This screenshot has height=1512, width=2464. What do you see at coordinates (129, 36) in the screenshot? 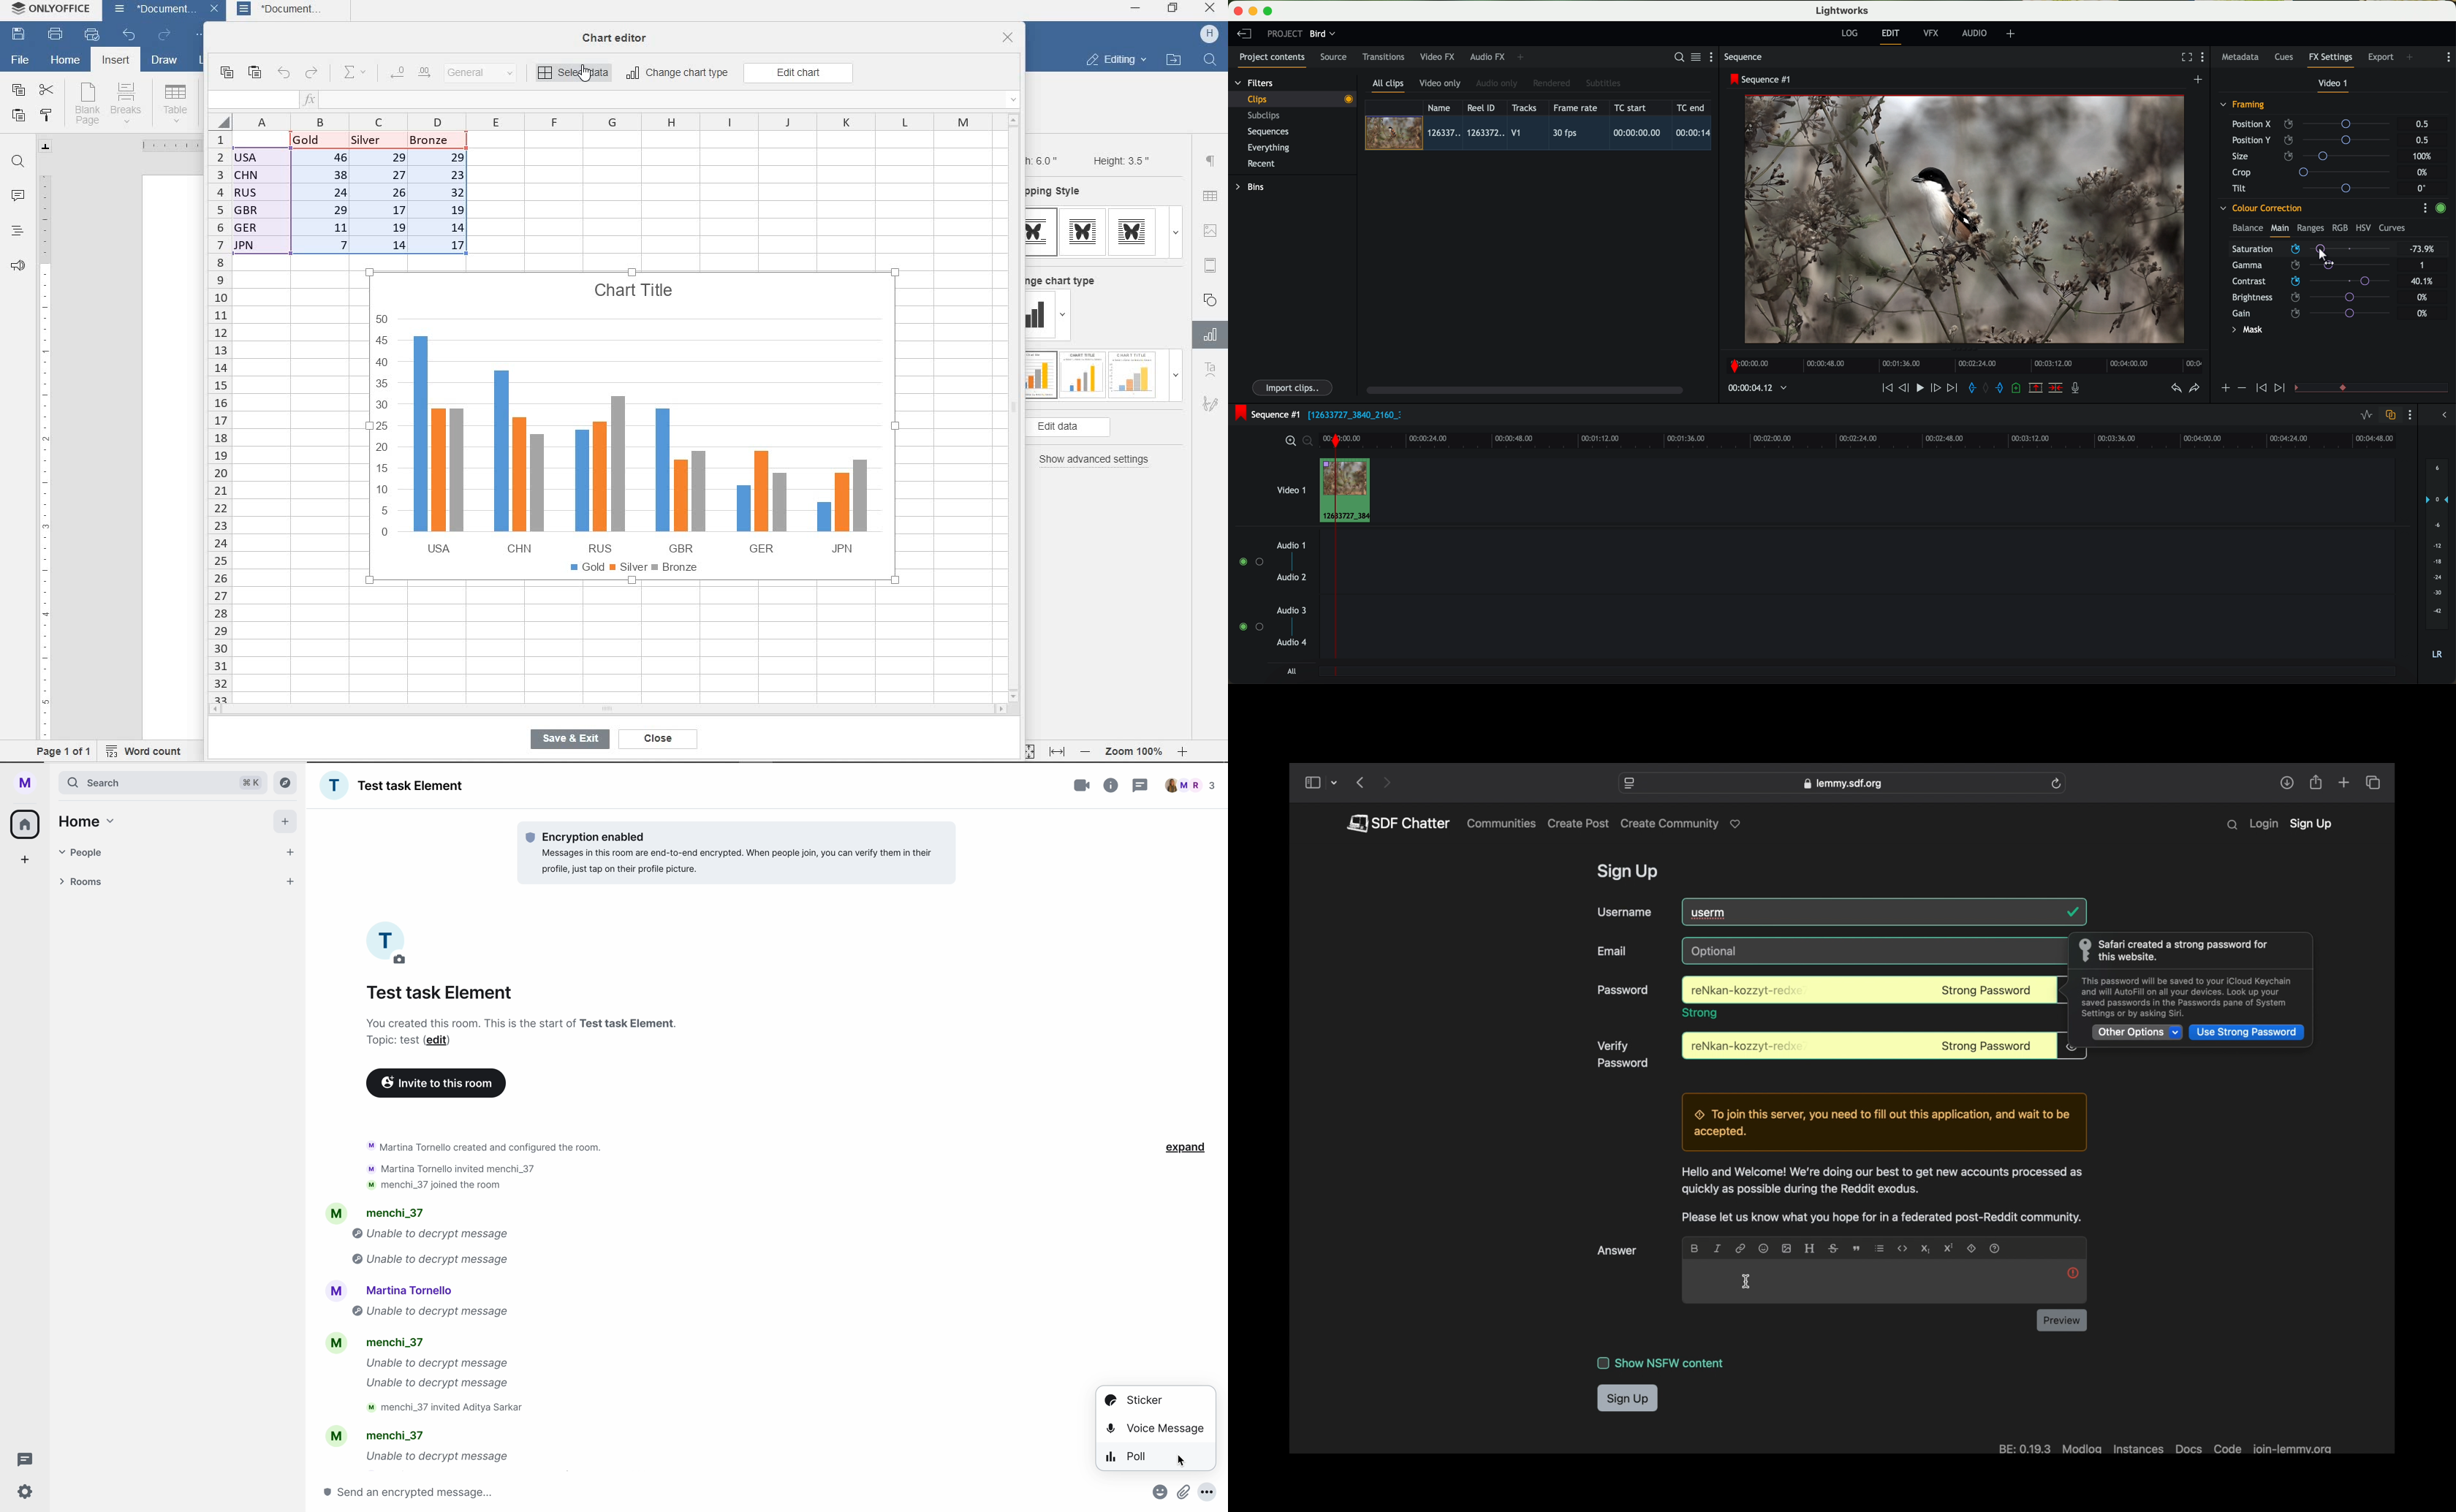
I see `undo` at bounding box center [129, 36].